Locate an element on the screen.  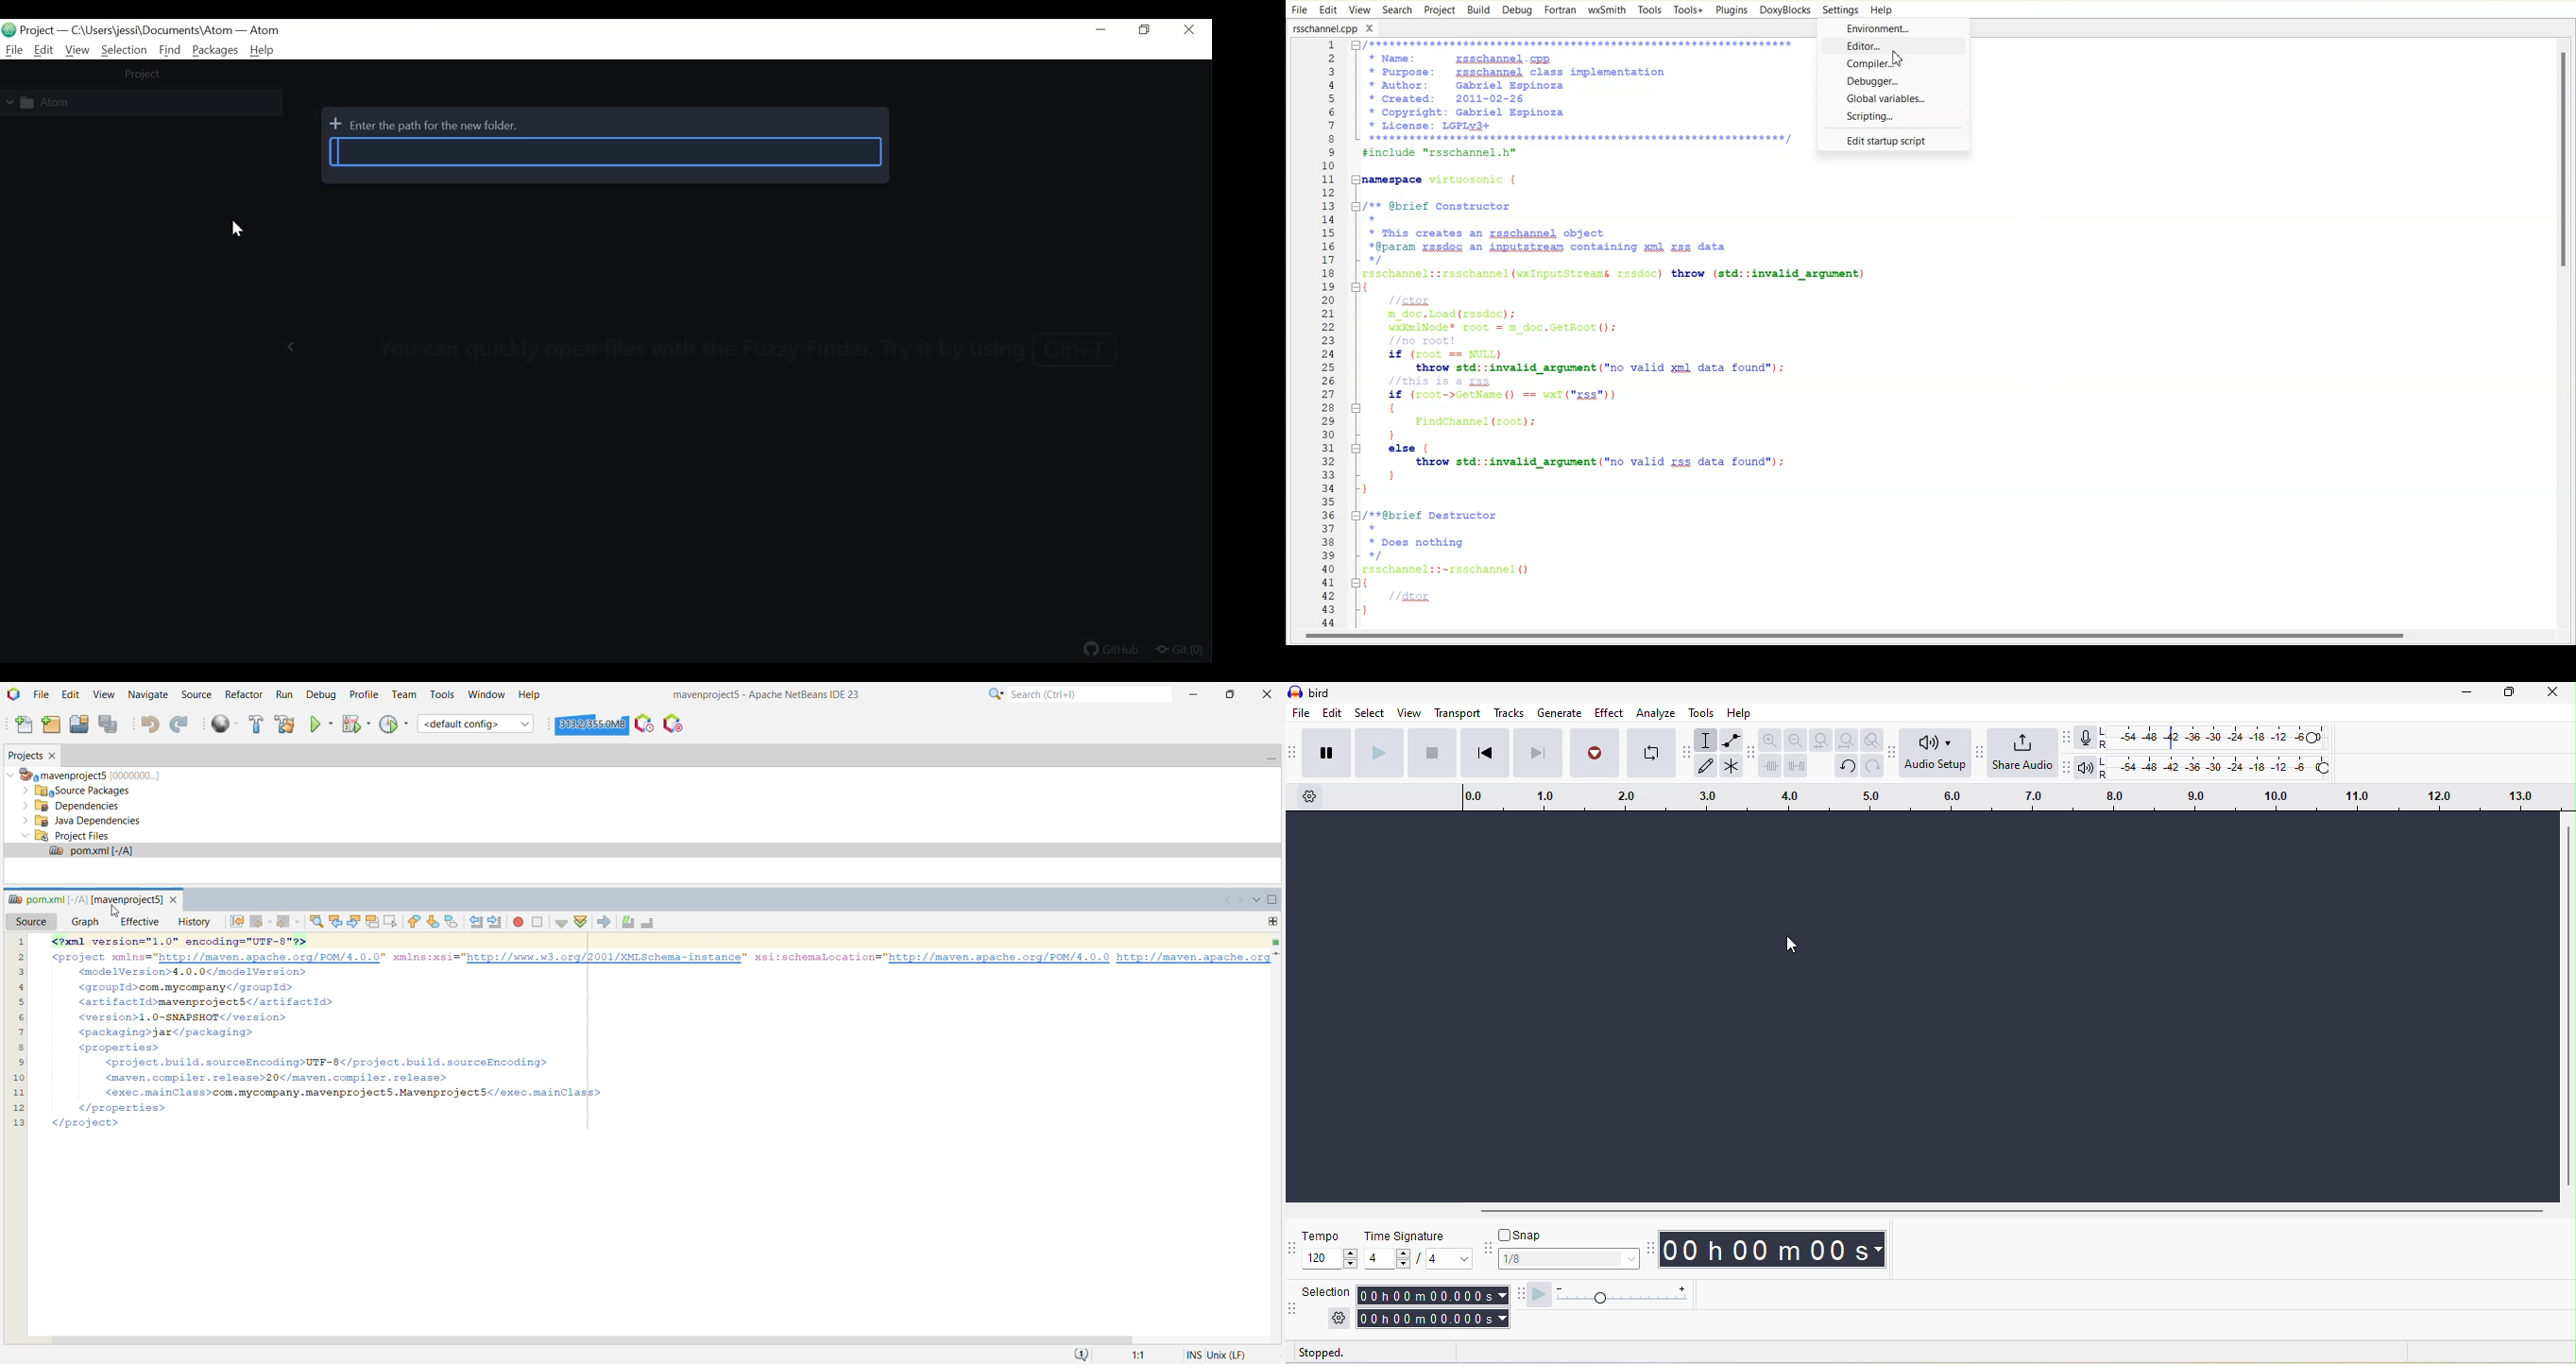
cursor is located at coordinates (115, 912).